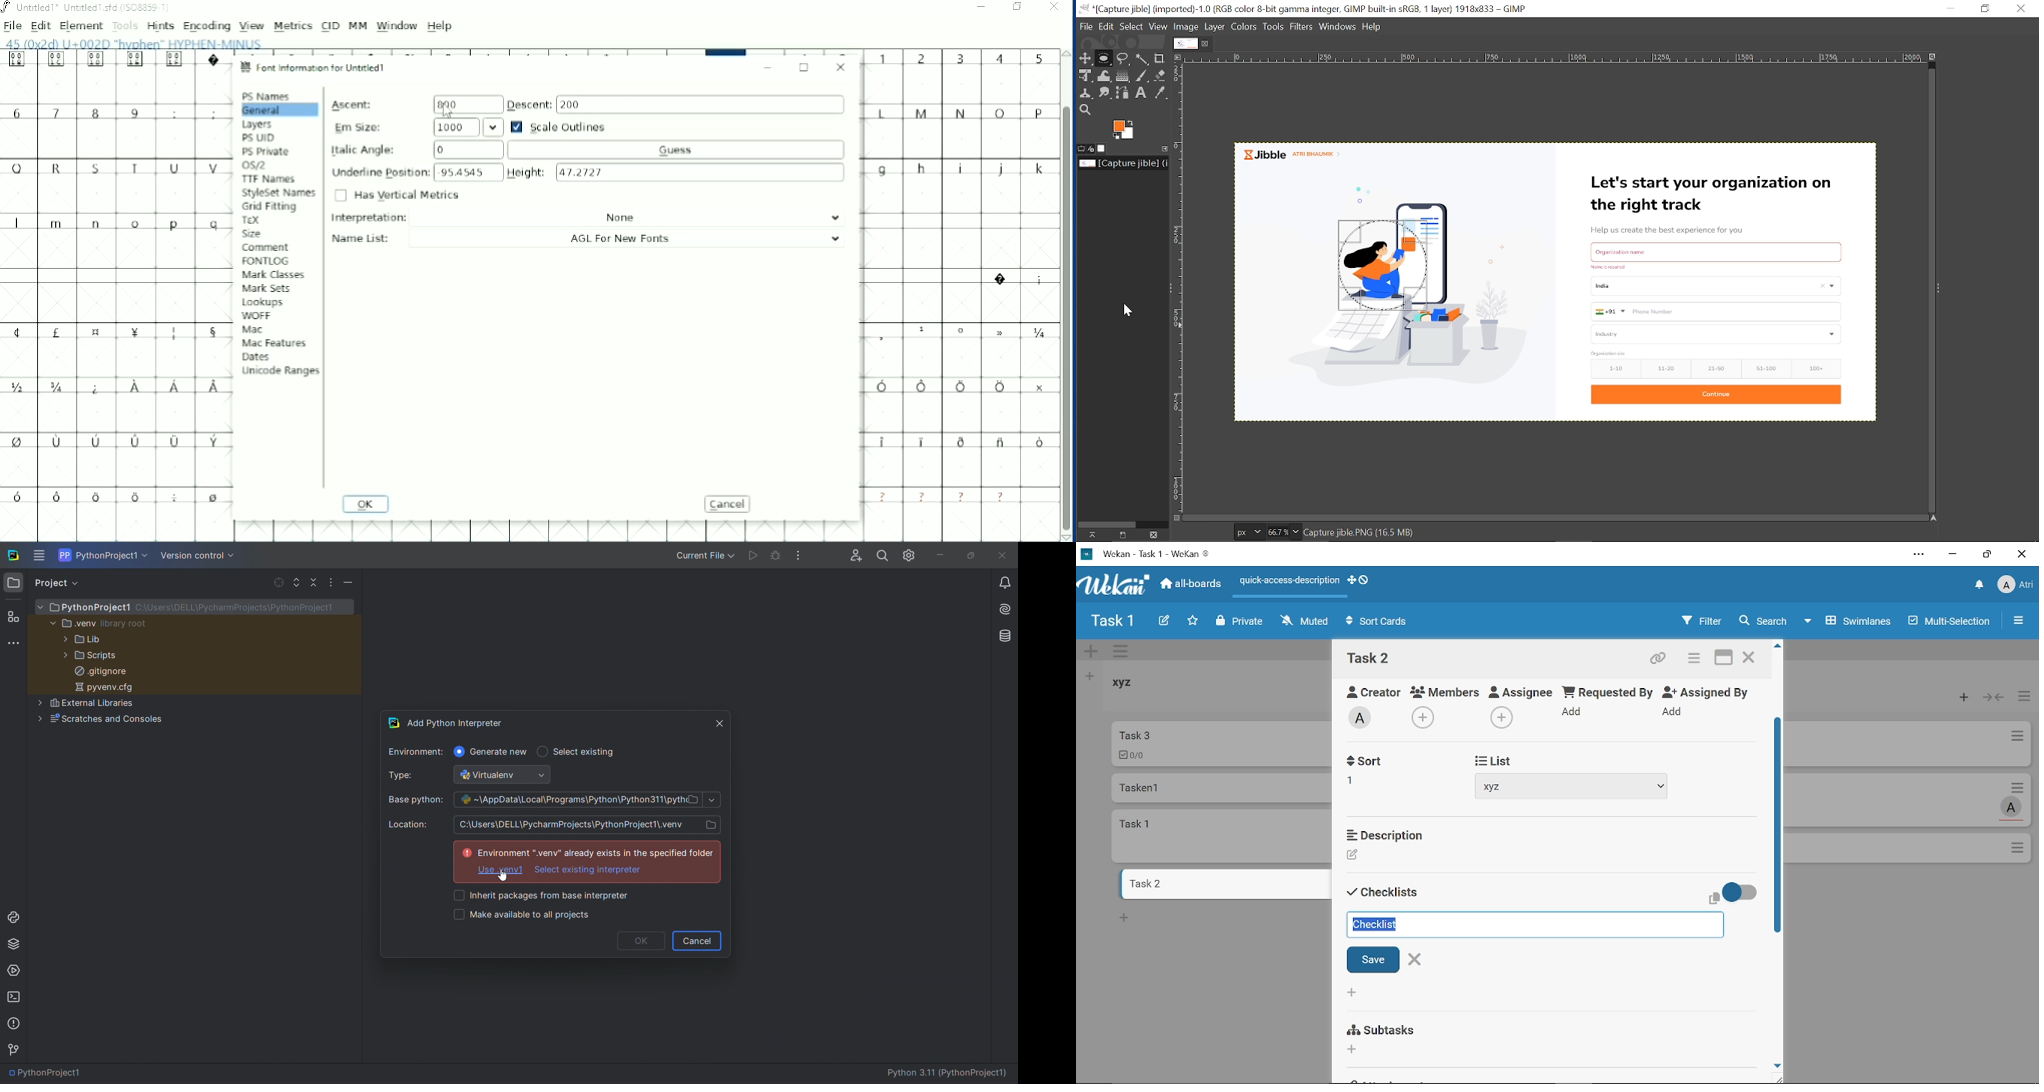  I want to click on Dates, so click(255, 357).